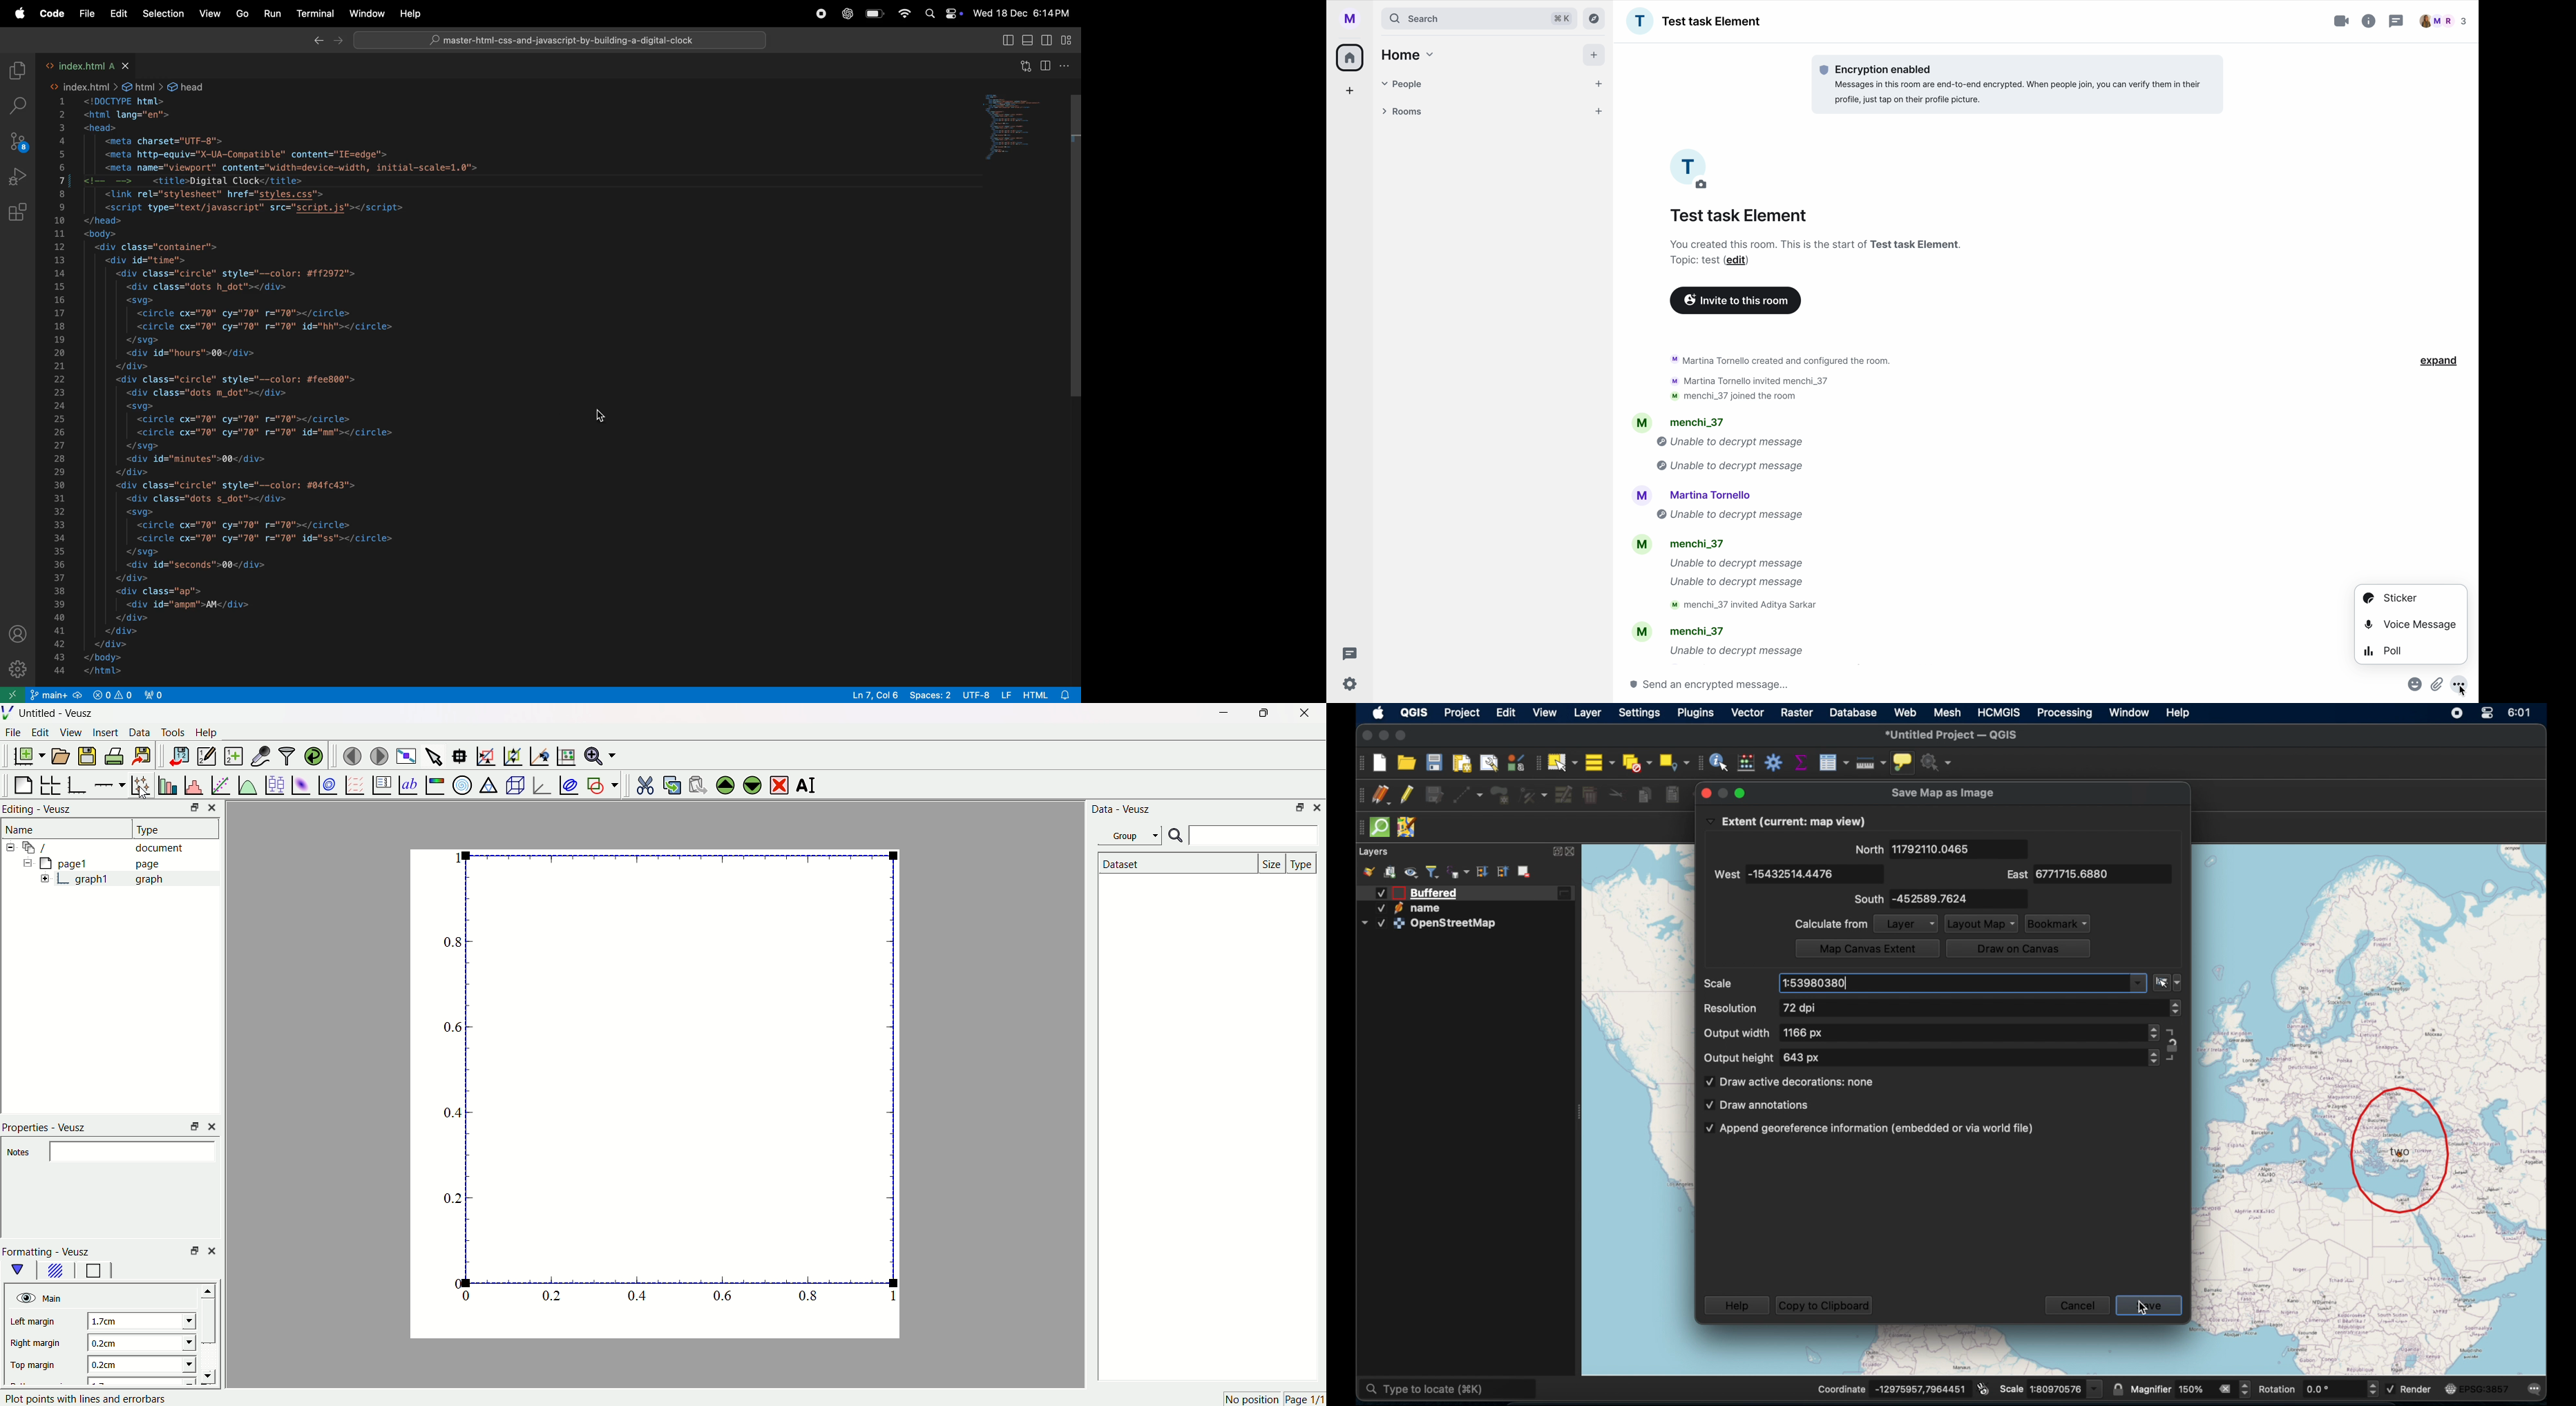 This screenshot has width=2576, height=1428. What do you see at coordinates (190, 809) in the screenshot?
I see `Minimize` at bounding box center [190, 809].